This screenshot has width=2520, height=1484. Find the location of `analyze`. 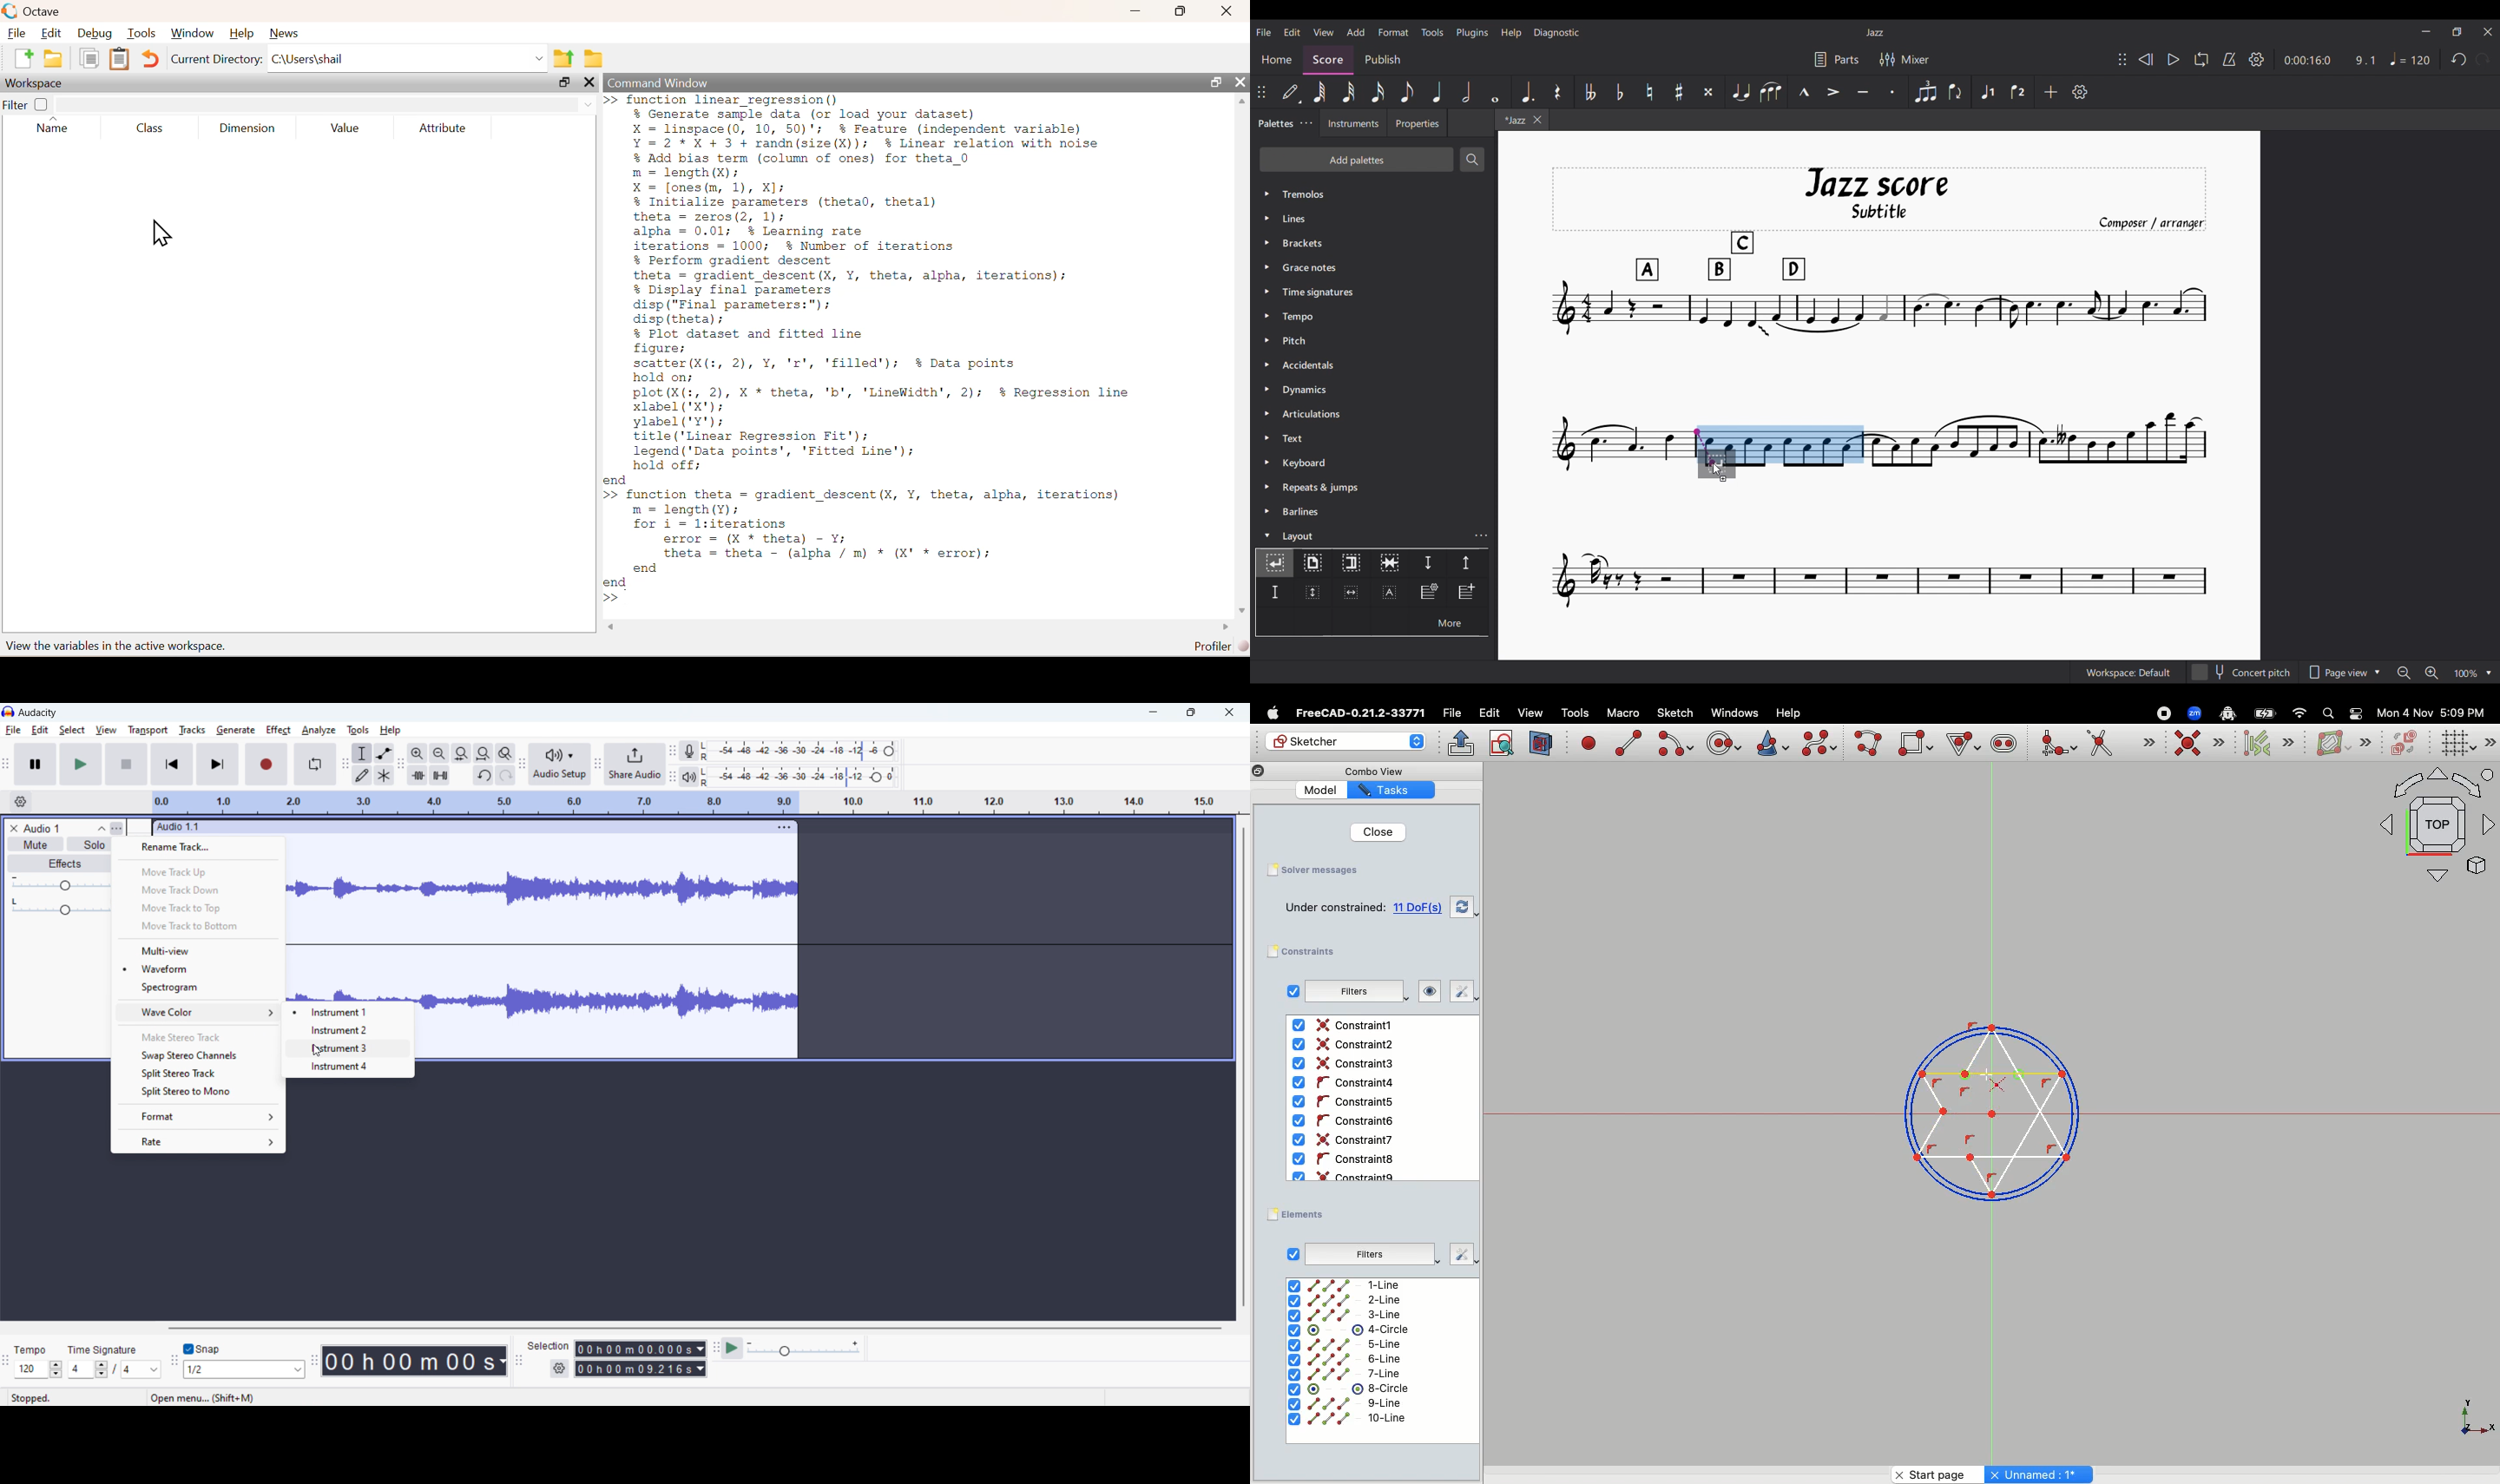

analyze is located at coordinates (319, 730).